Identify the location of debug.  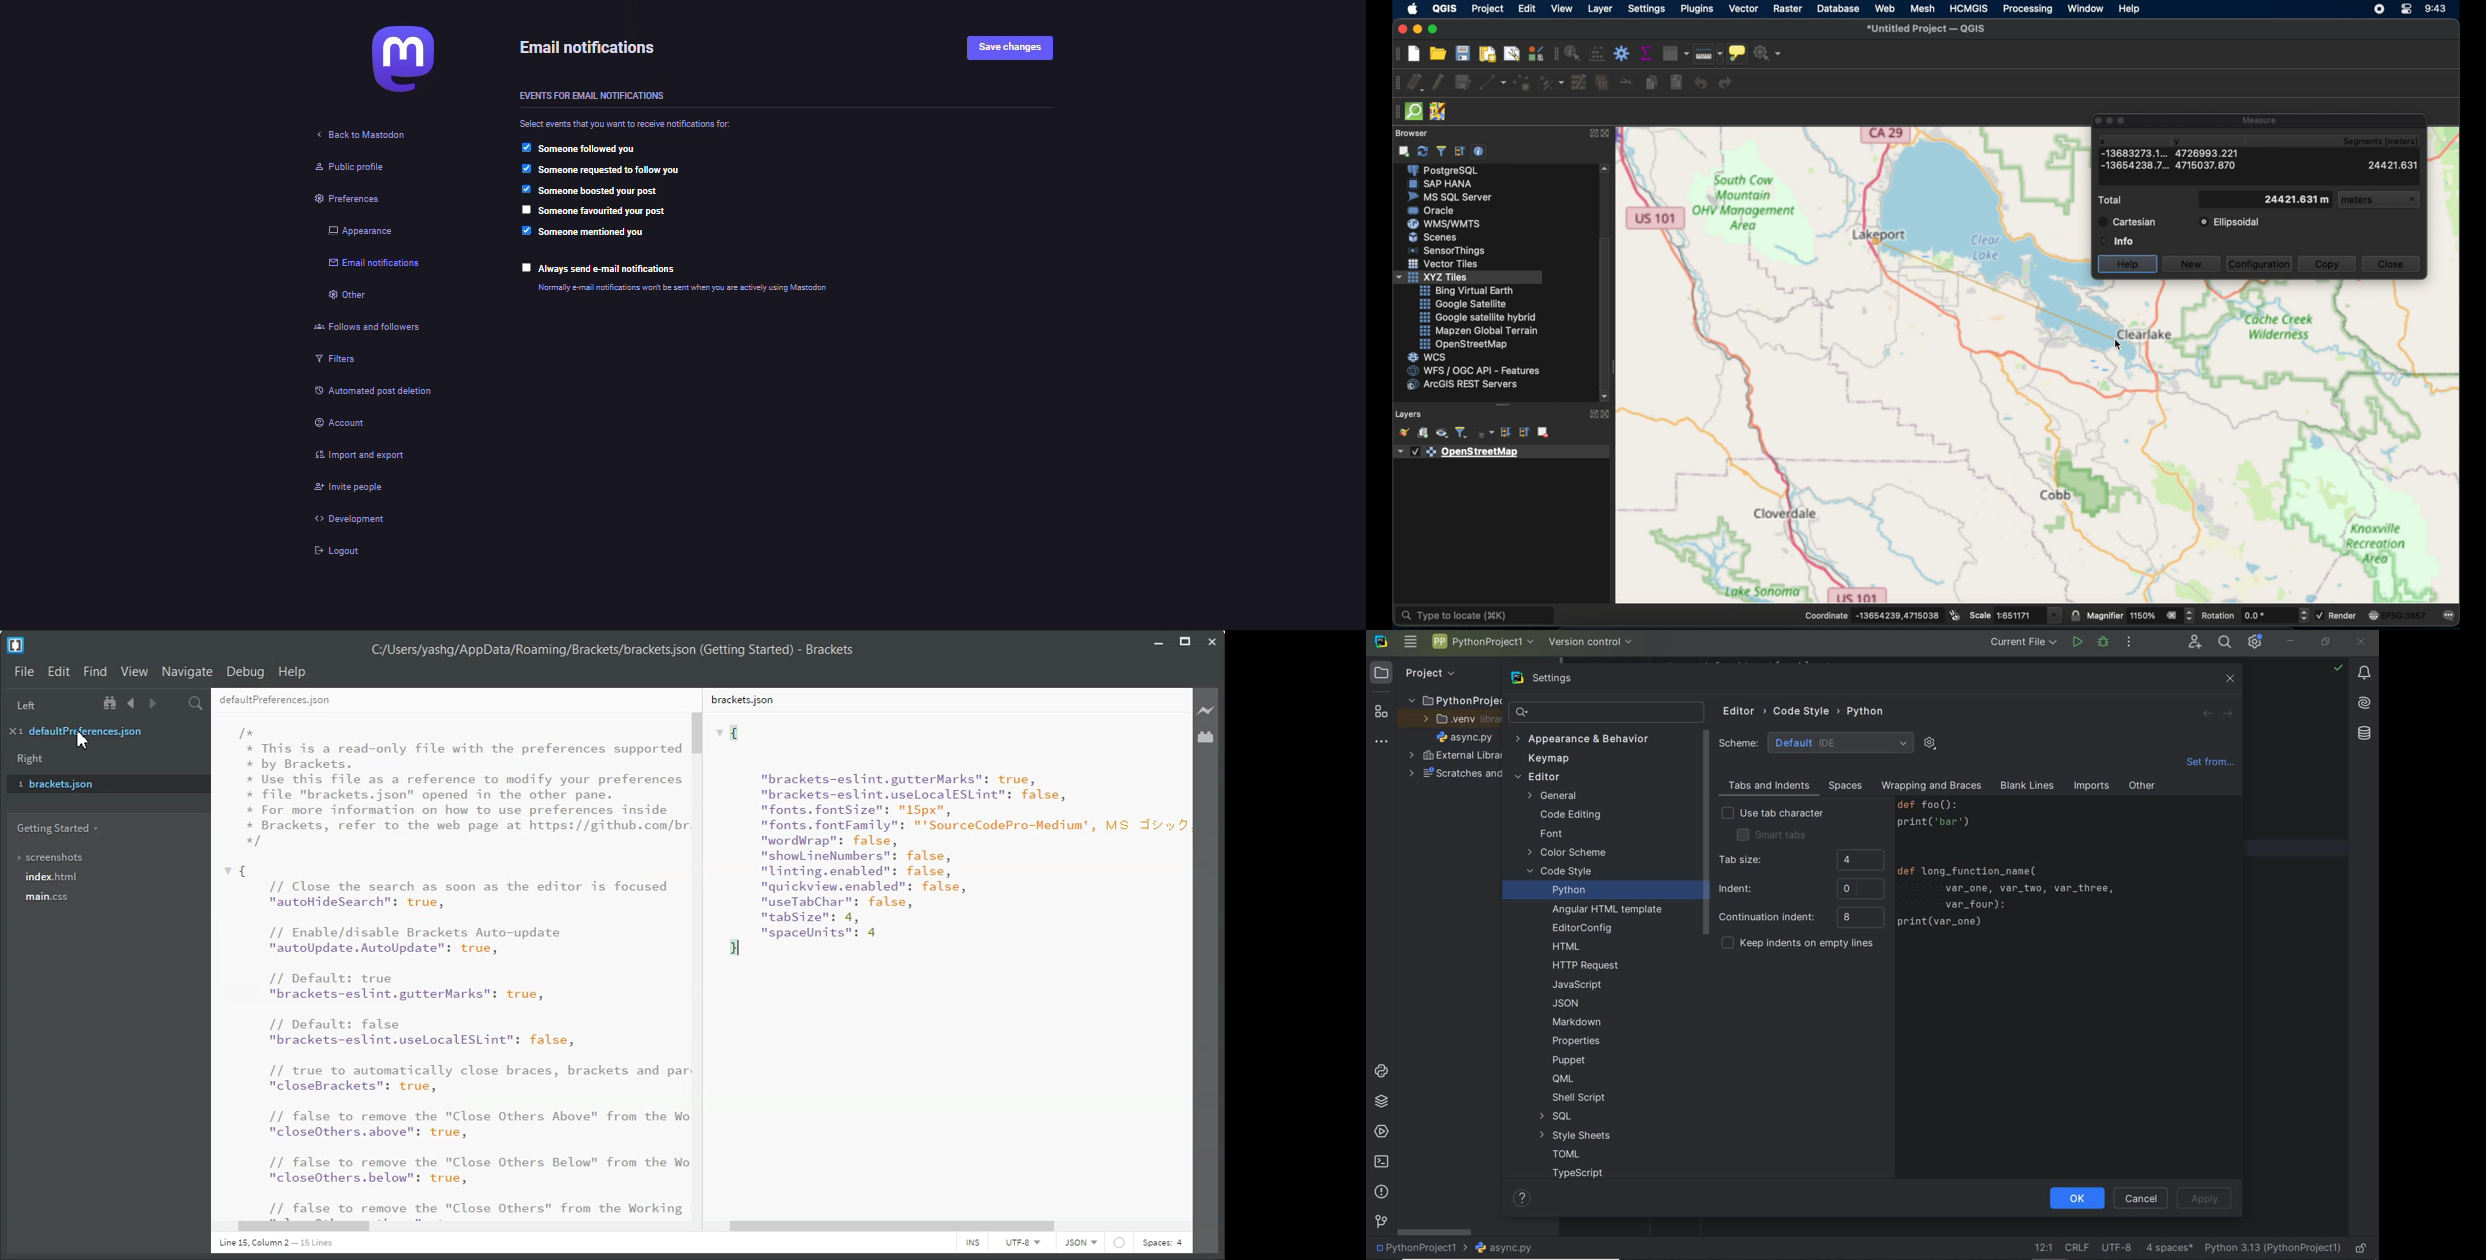
(2104, 642).